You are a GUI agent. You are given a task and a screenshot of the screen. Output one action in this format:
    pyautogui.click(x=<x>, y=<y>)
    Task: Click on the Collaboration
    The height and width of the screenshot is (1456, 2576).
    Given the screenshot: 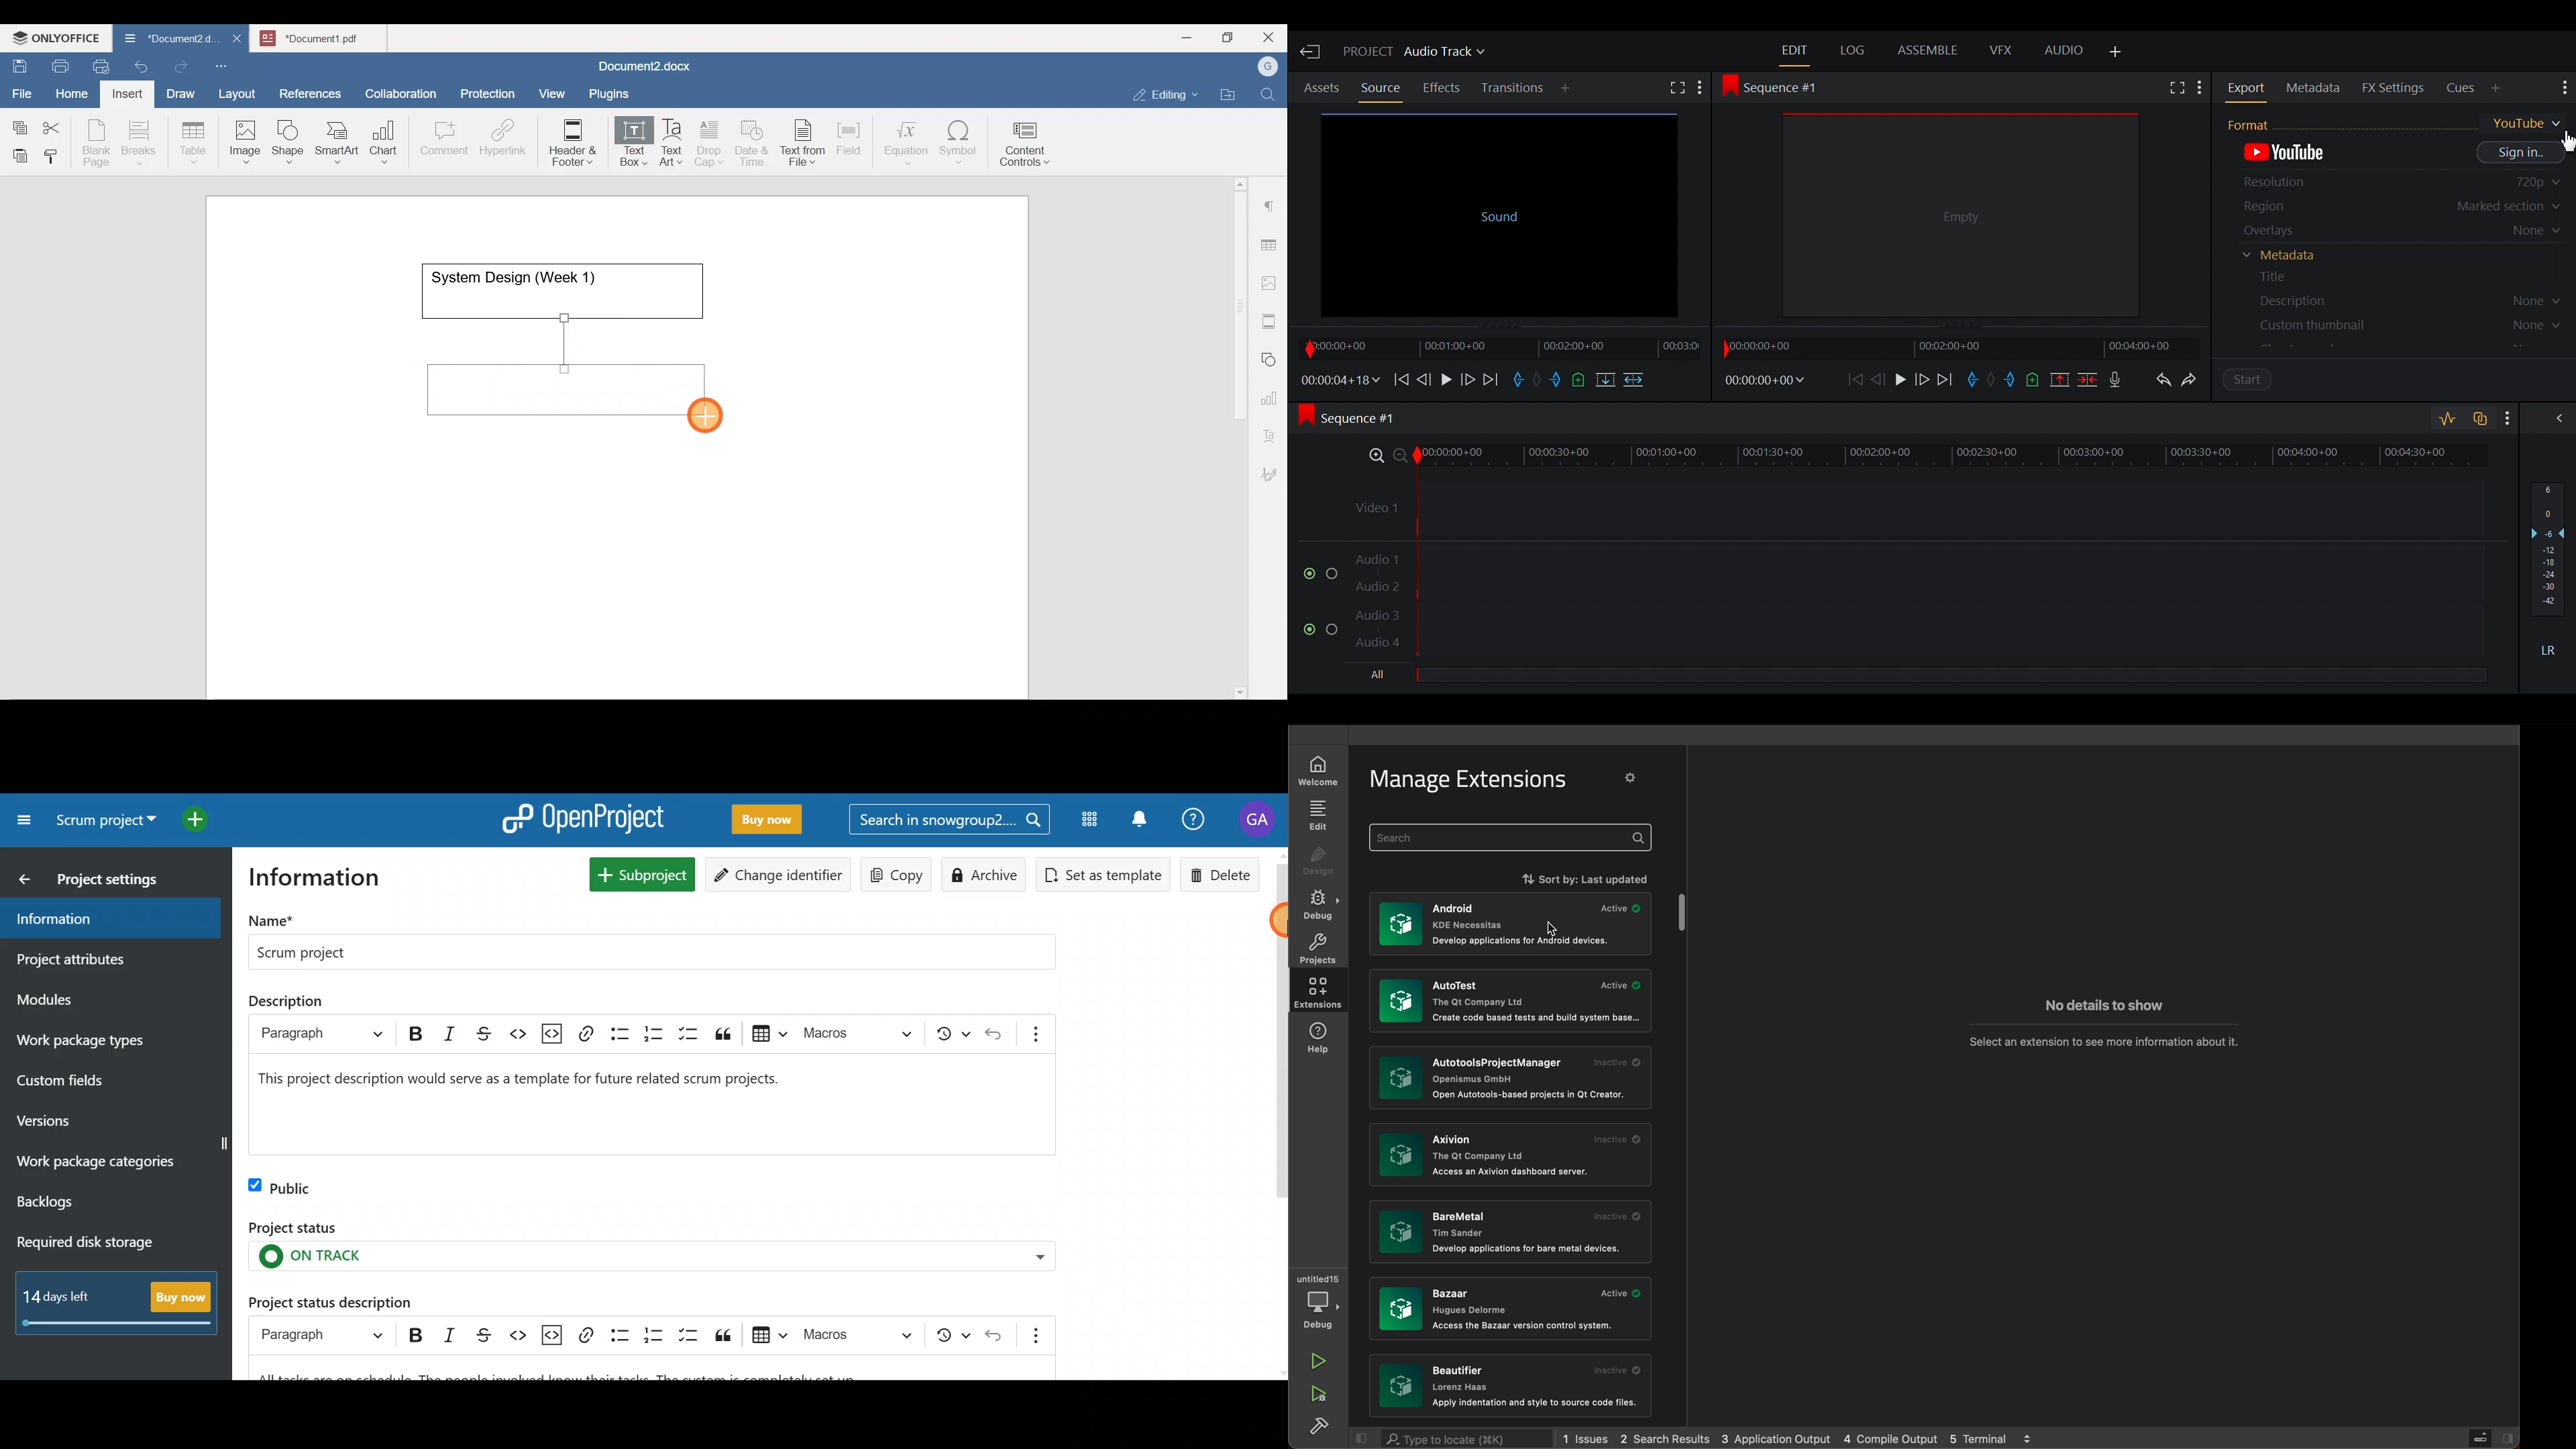 What is the action you would take?
    pyautogui.click(x=398, y=87)
    